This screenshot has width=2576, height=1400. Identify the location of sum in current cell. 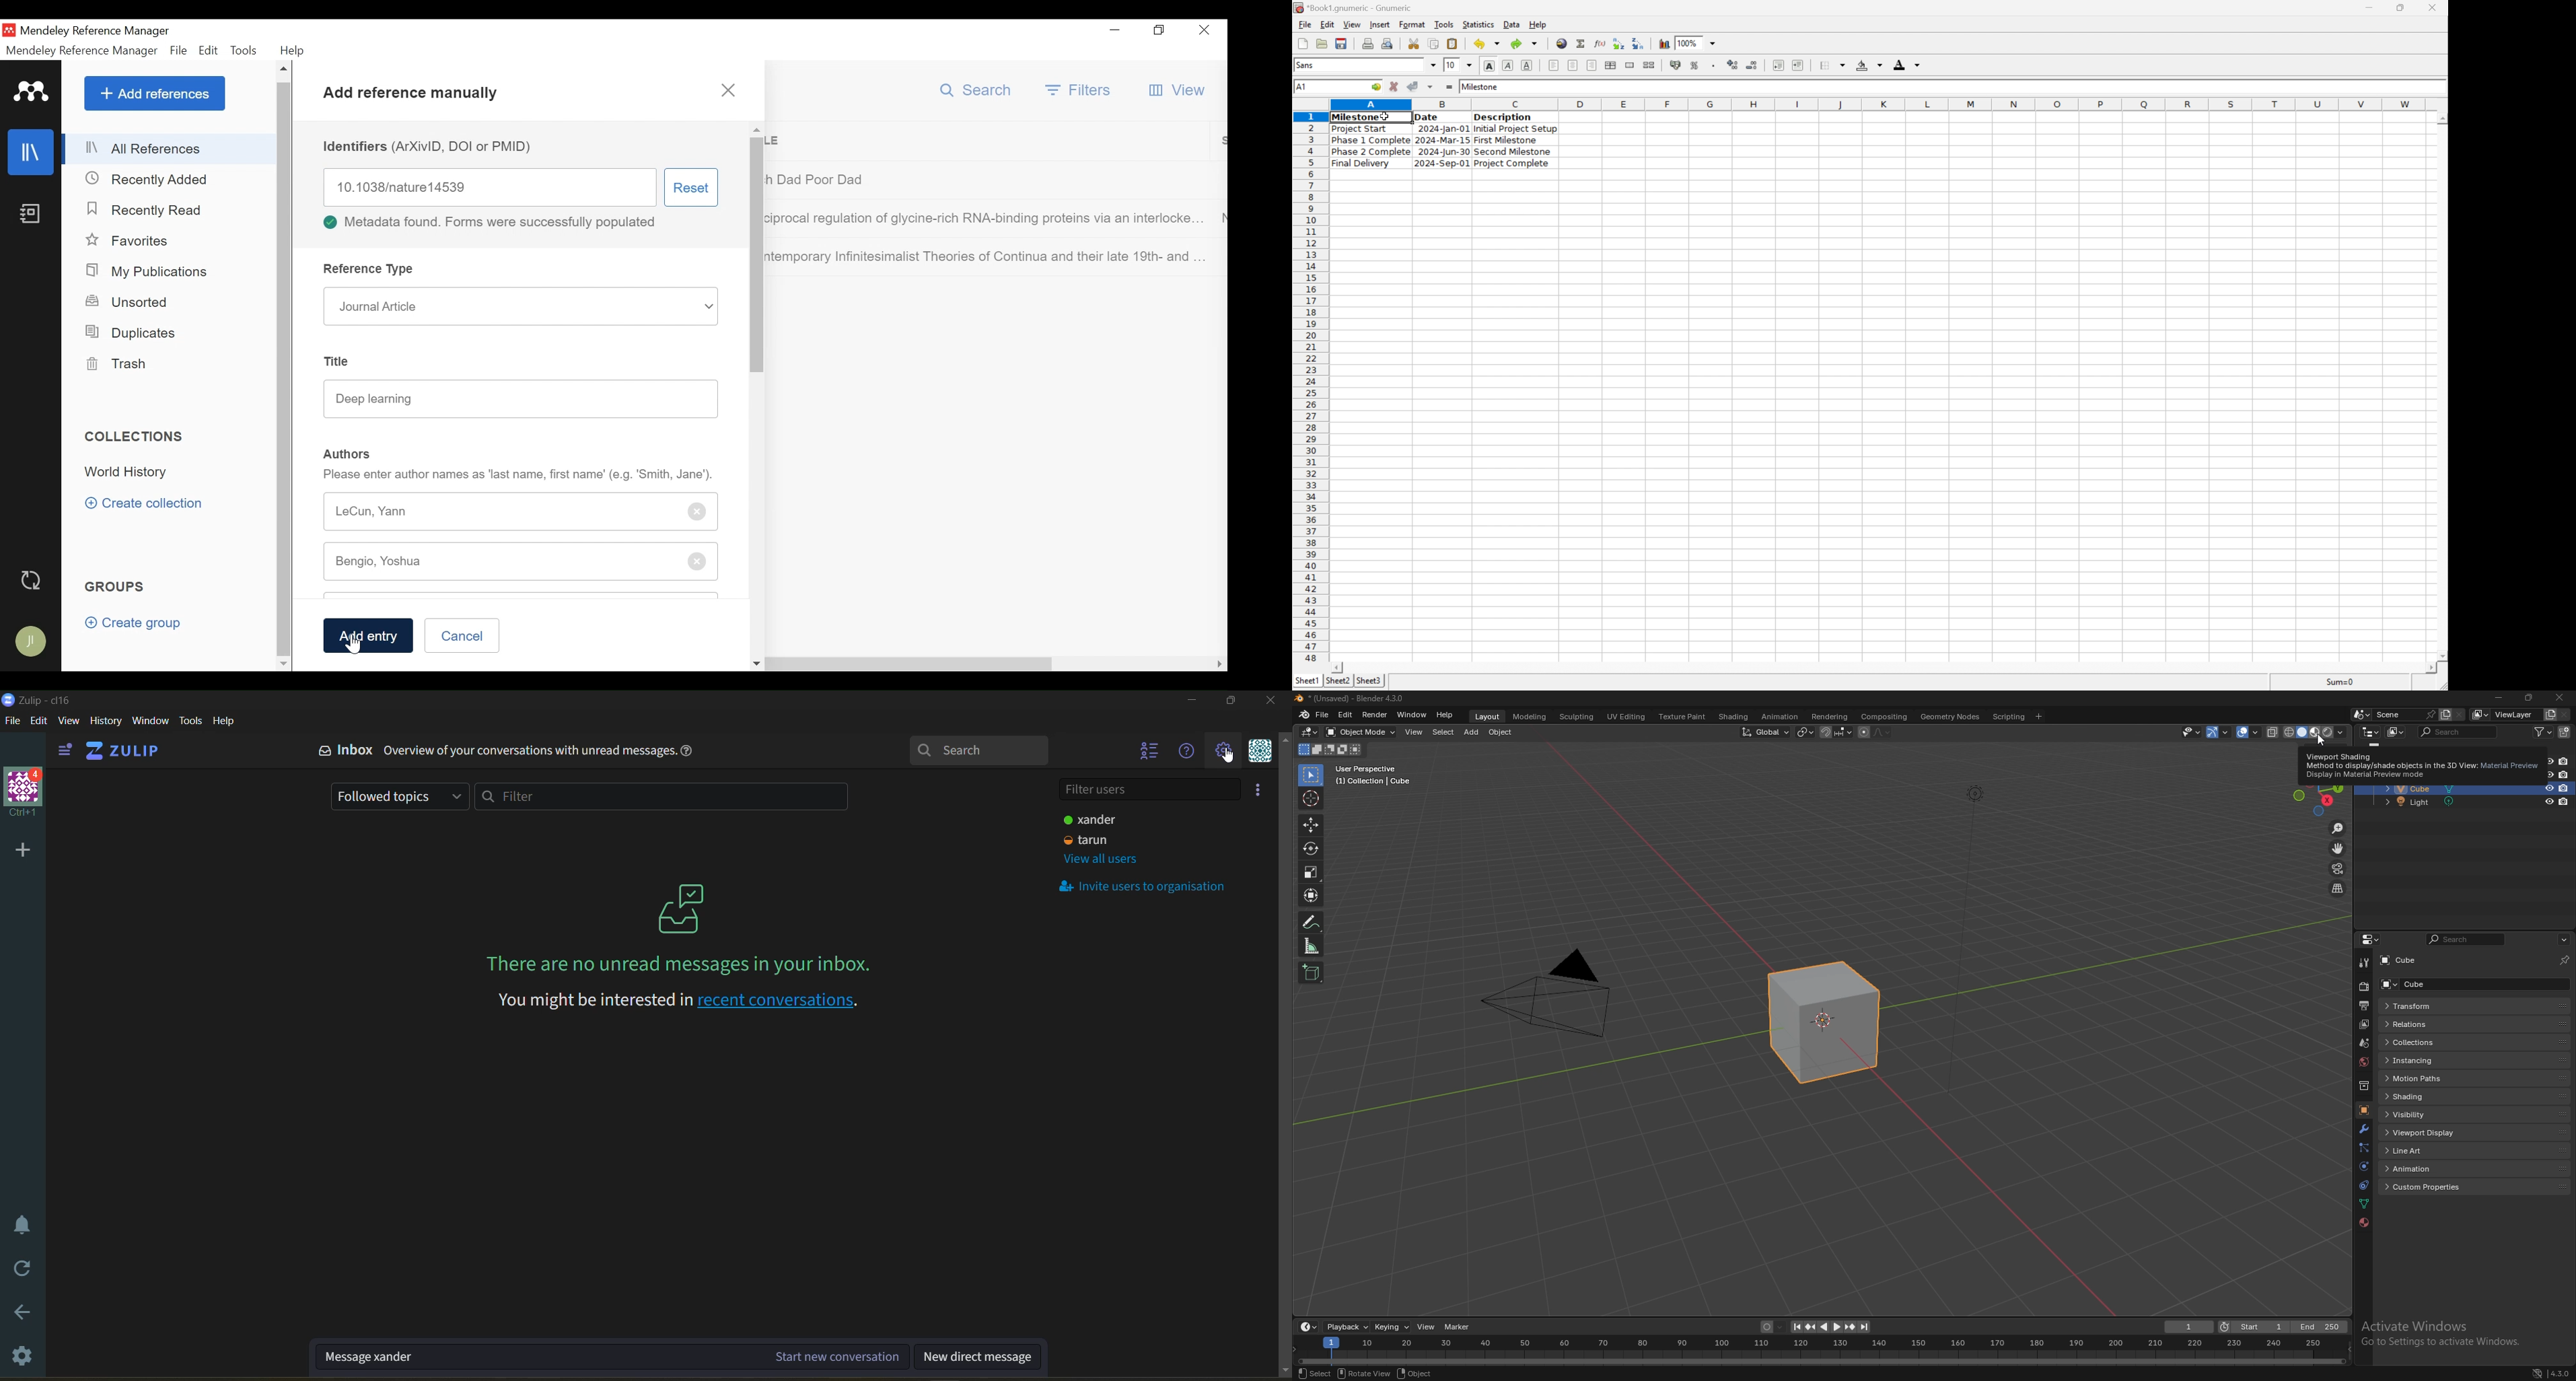
(1582, 43).